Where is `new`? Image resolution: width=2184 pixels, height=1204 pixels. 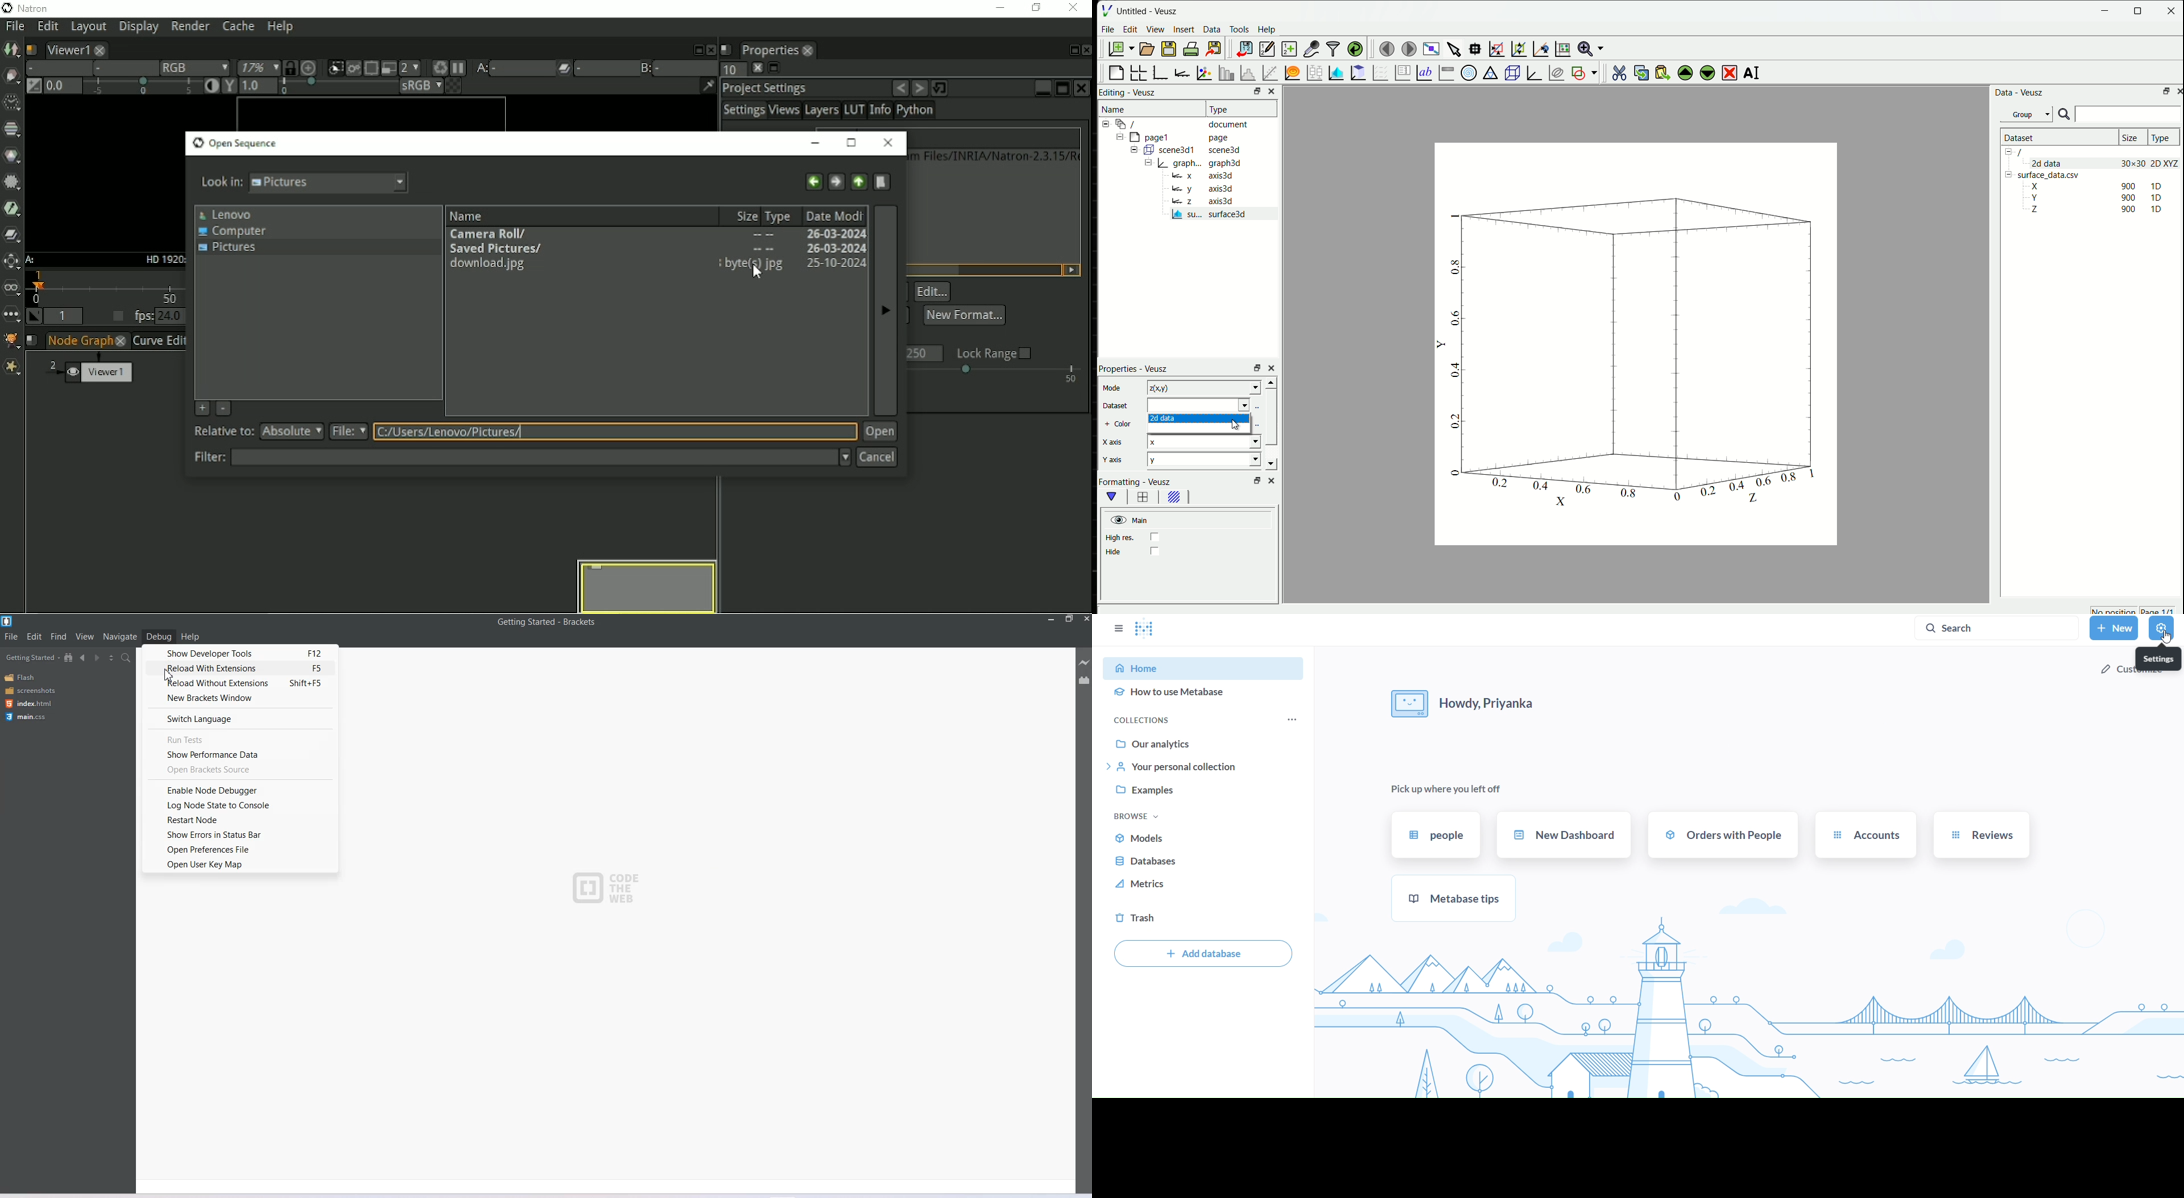
new is located at coordinates (2113, 628).